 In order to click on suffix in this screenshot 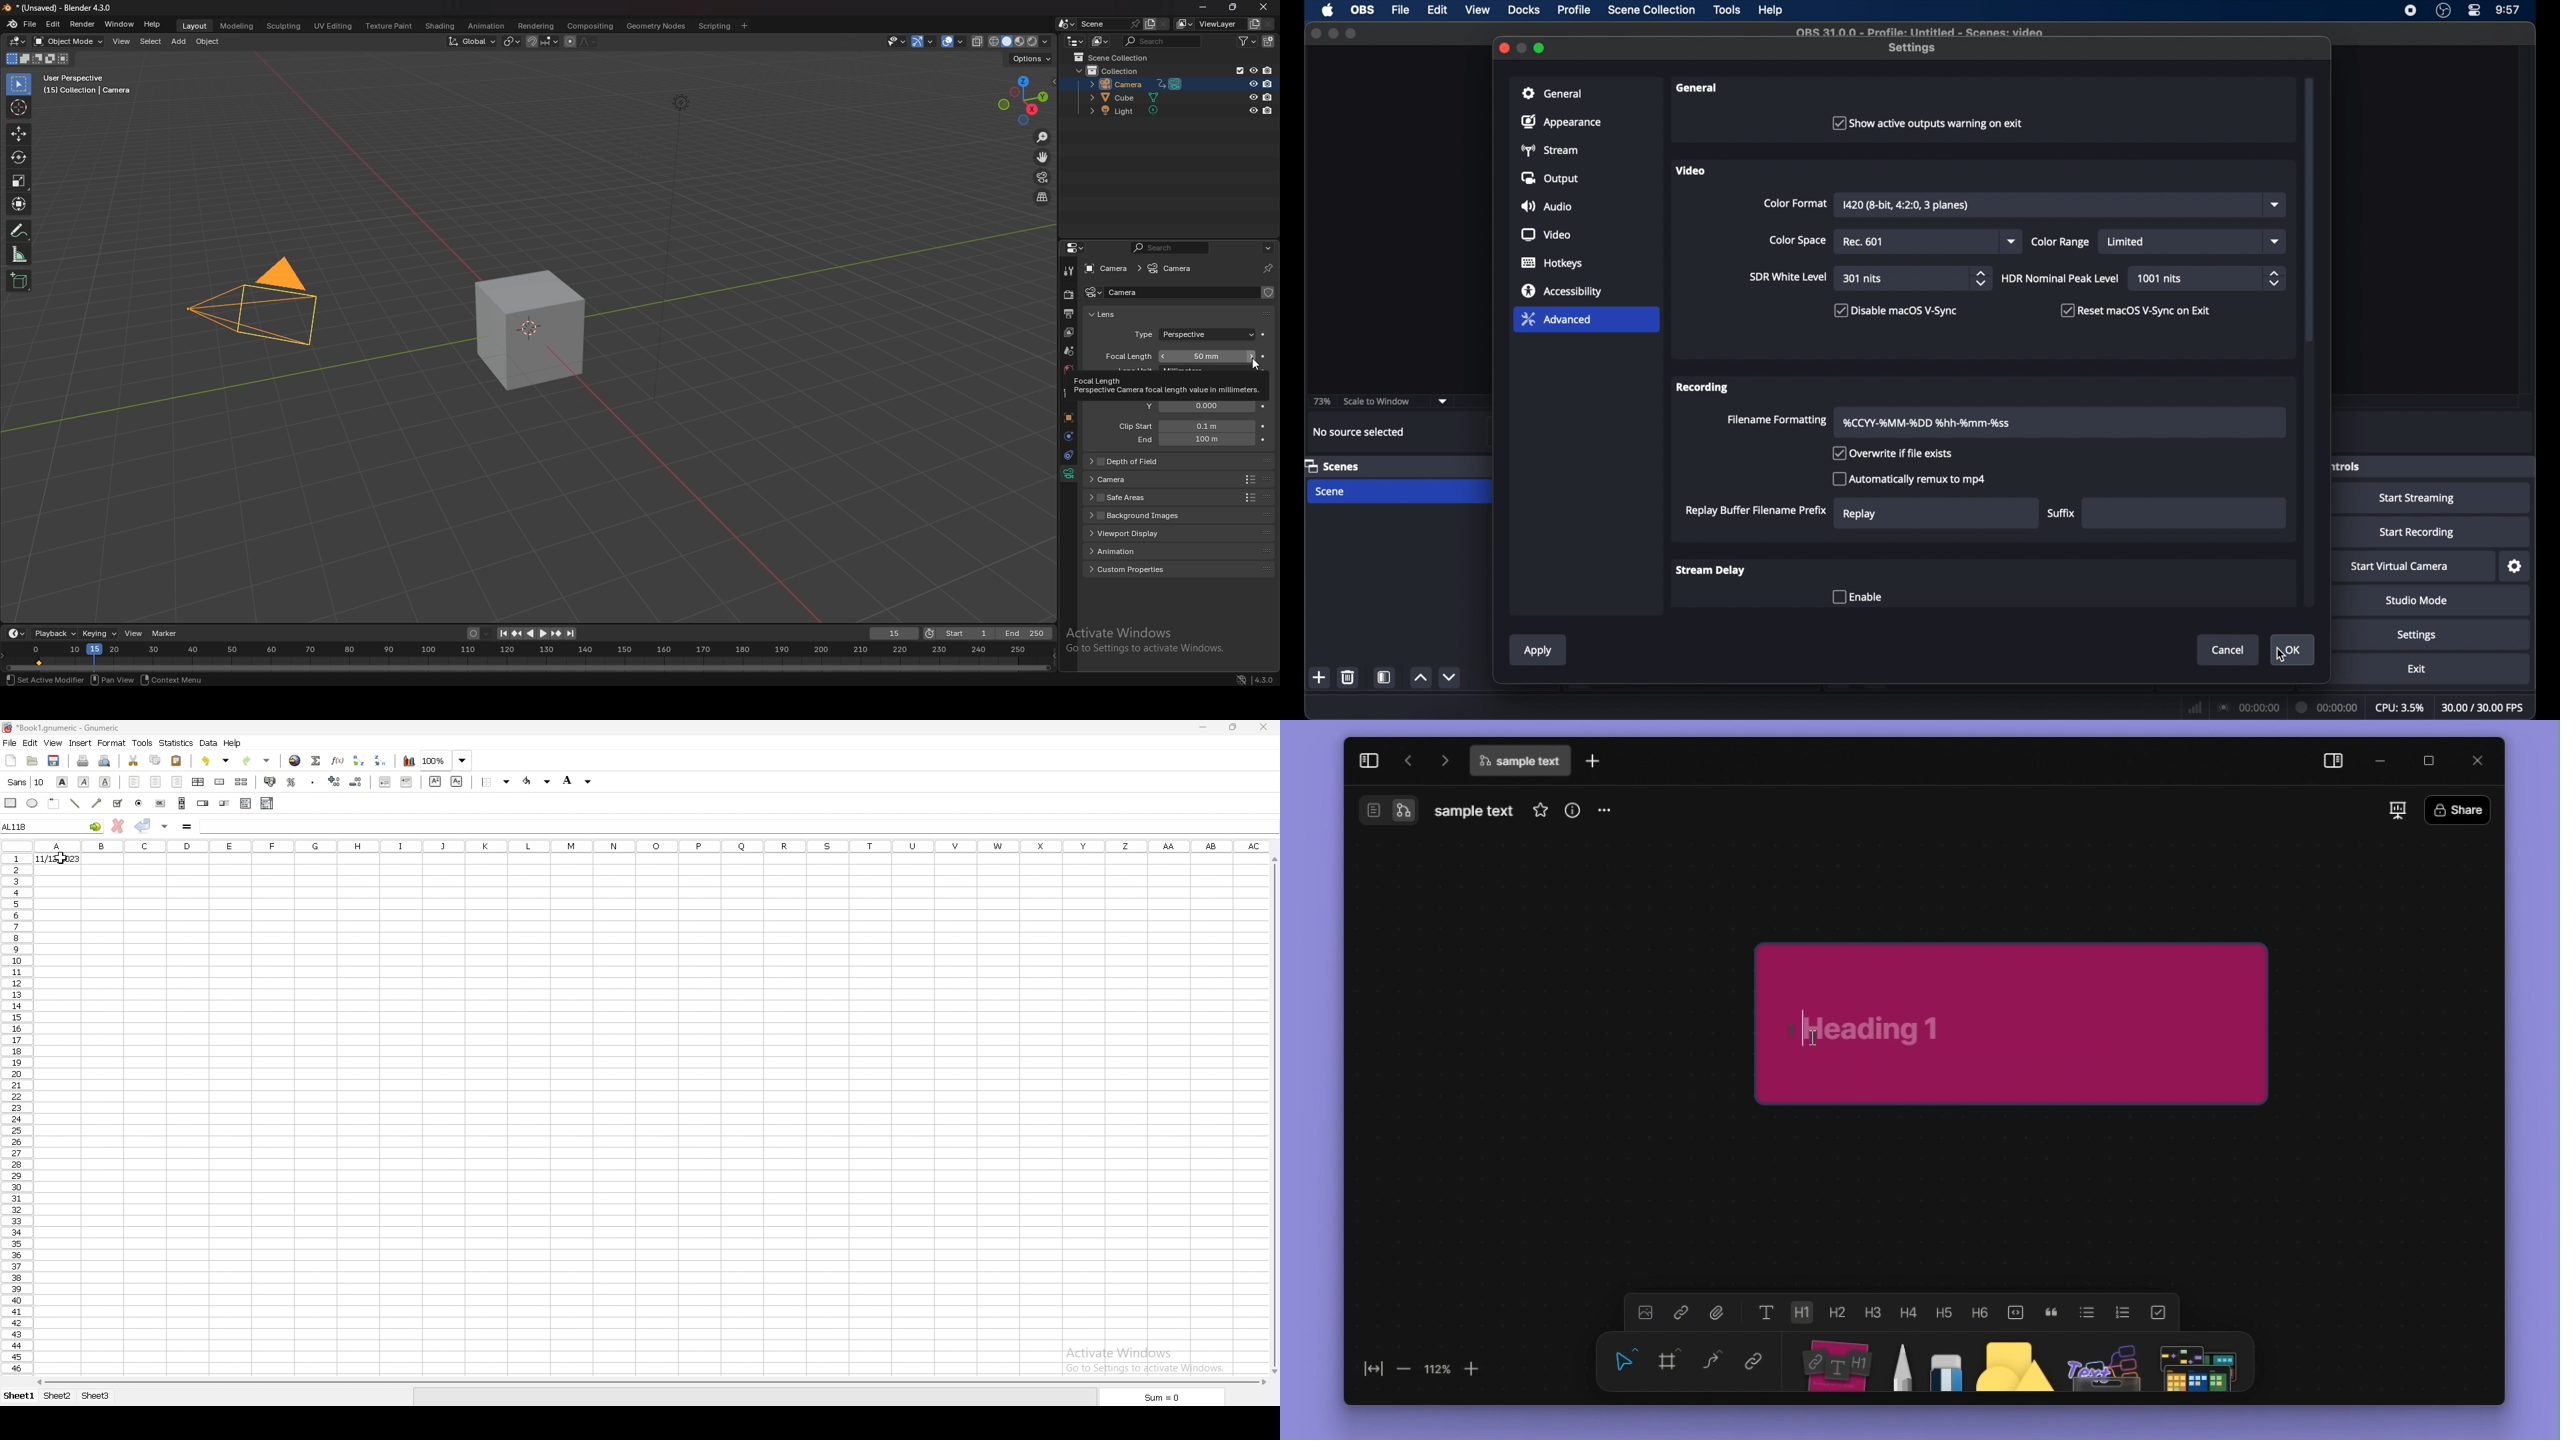, I will do `click(2063, 513)`.